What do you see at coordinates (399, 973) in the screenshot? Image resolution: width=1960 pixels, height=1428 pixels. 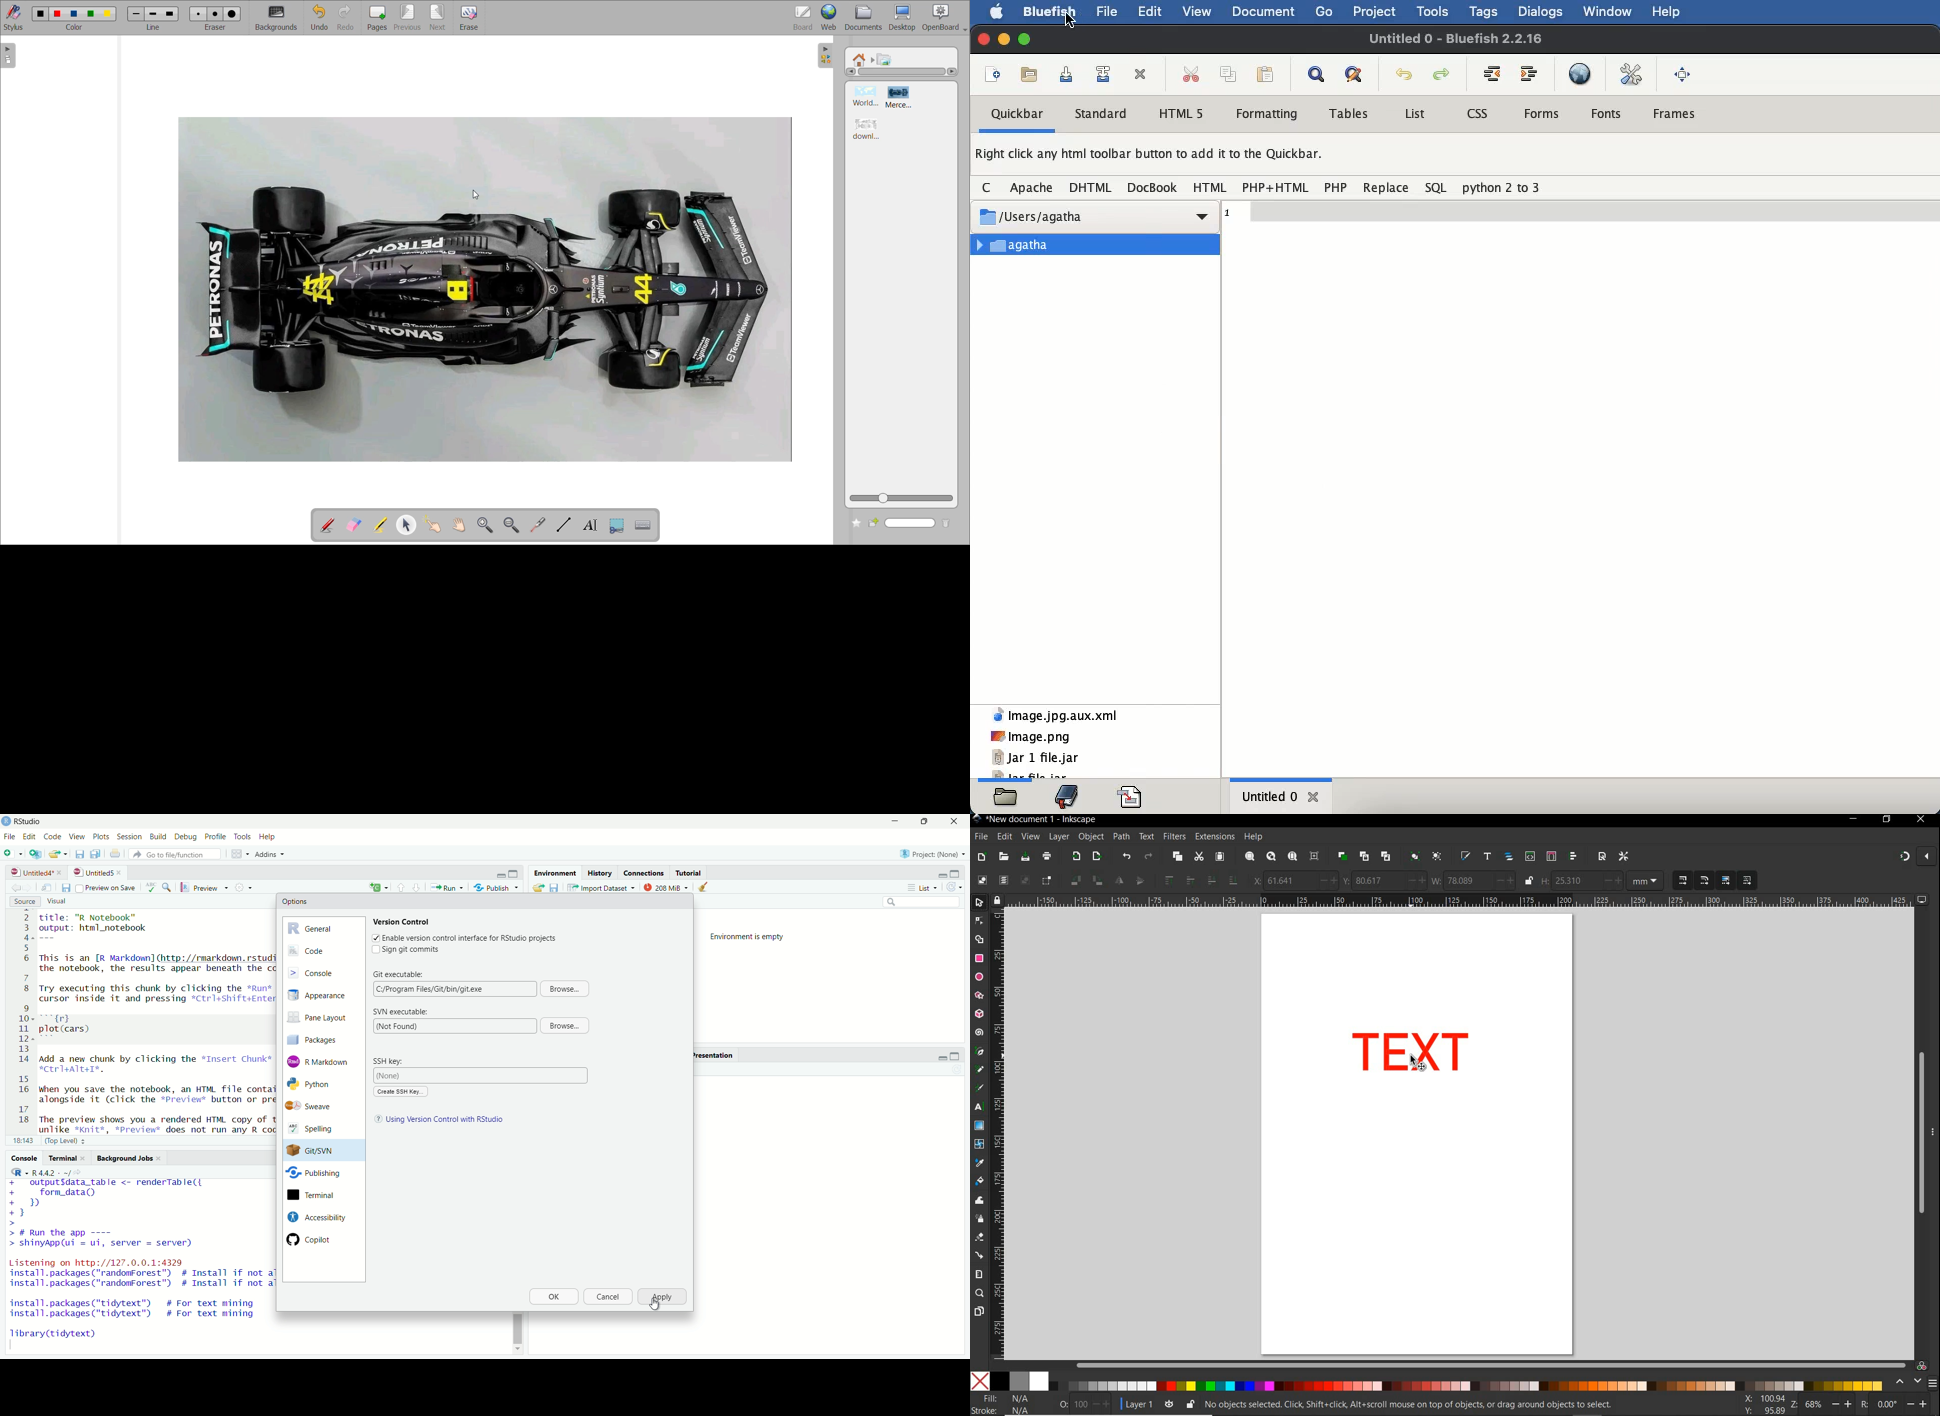 I see `Git executable:` at bounding box center [399, 973].